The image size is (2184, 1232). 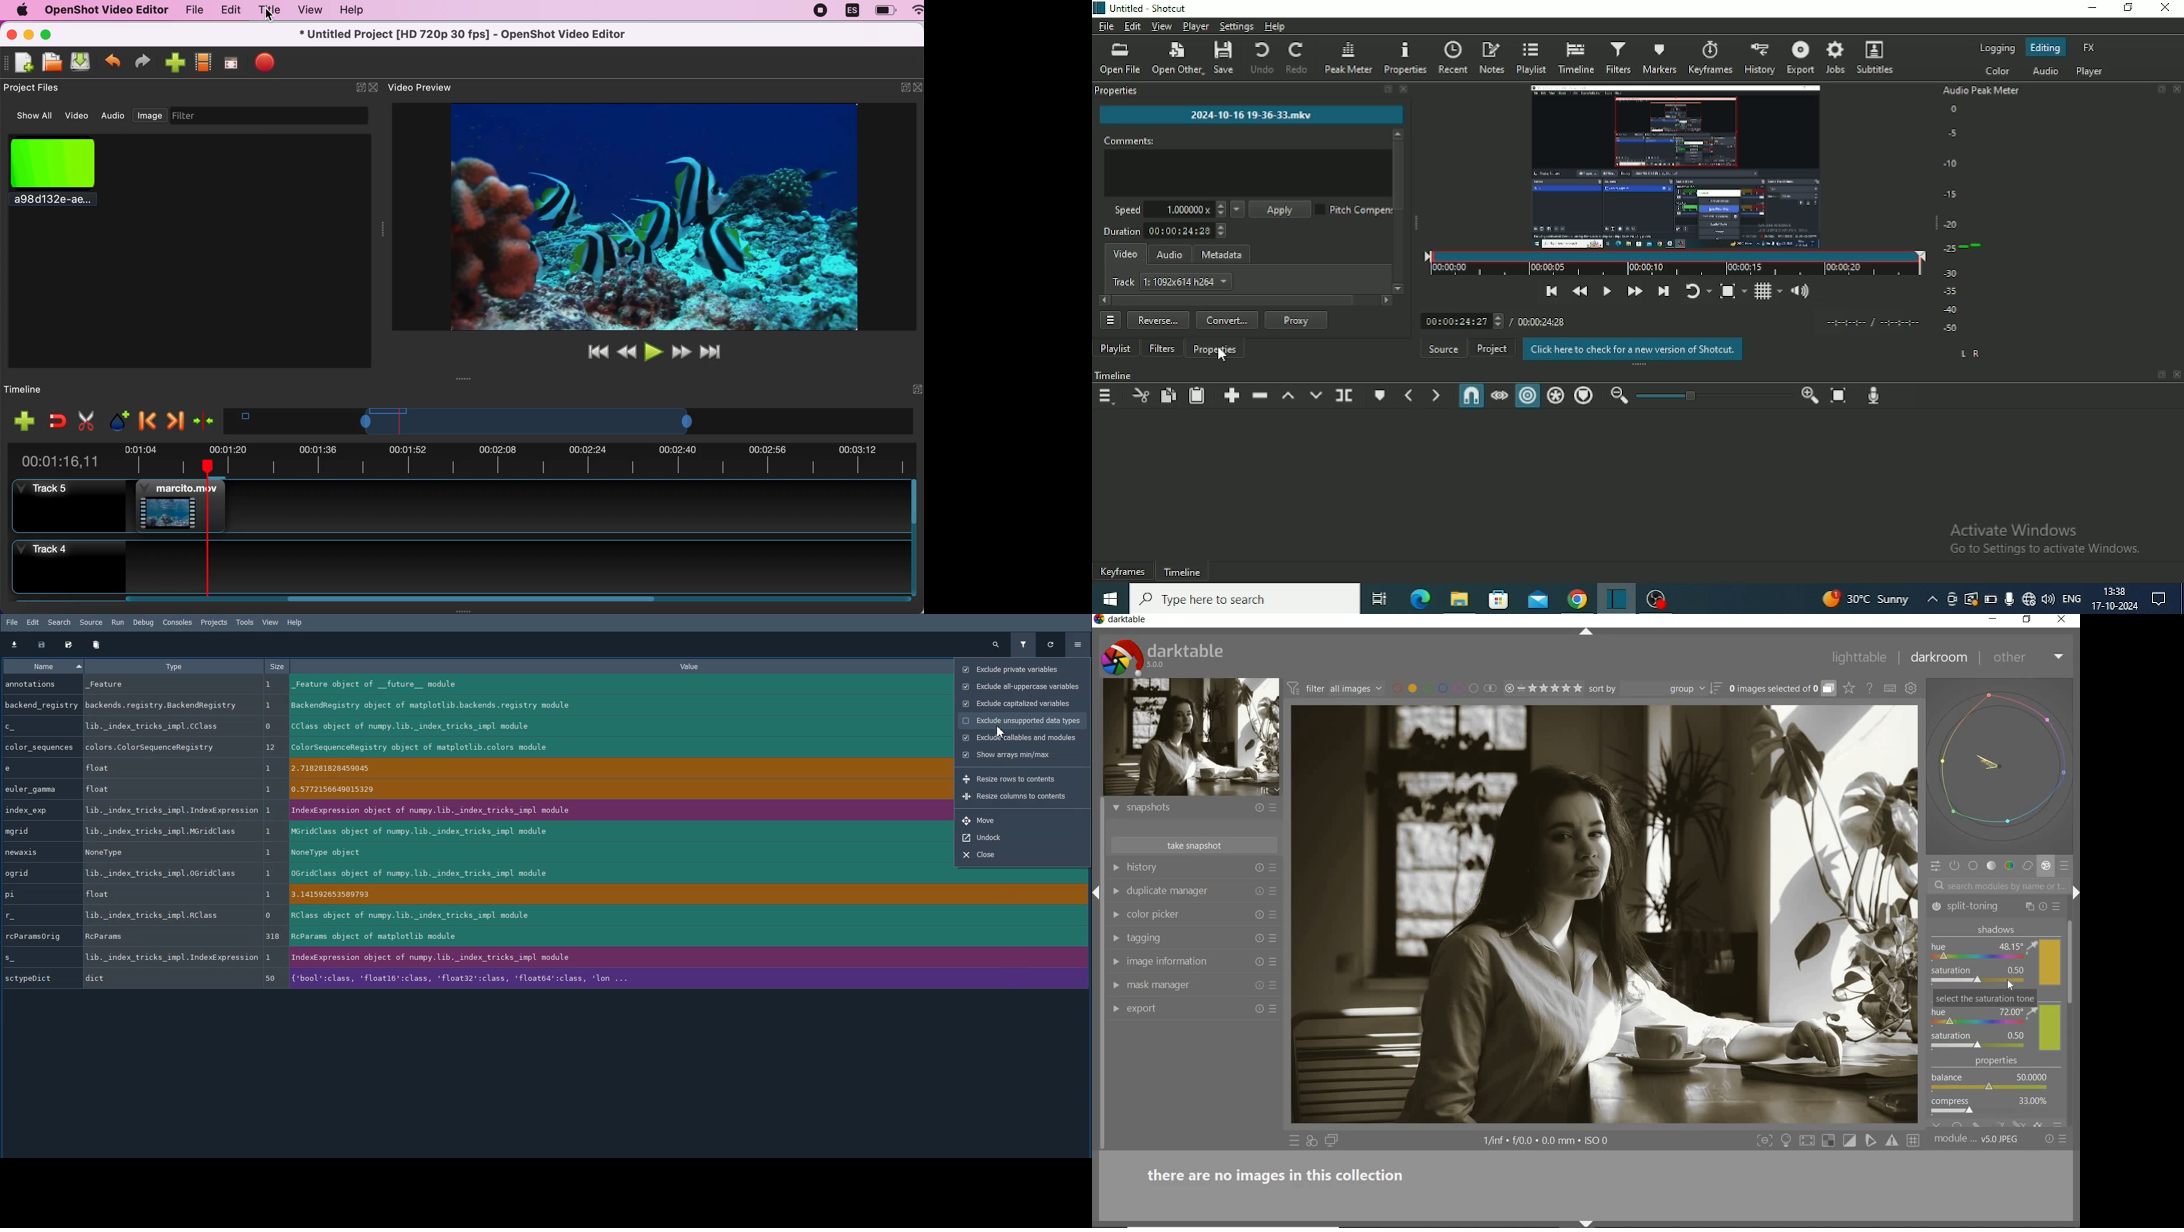 I want to click on 1, so click(x=271, y=957).